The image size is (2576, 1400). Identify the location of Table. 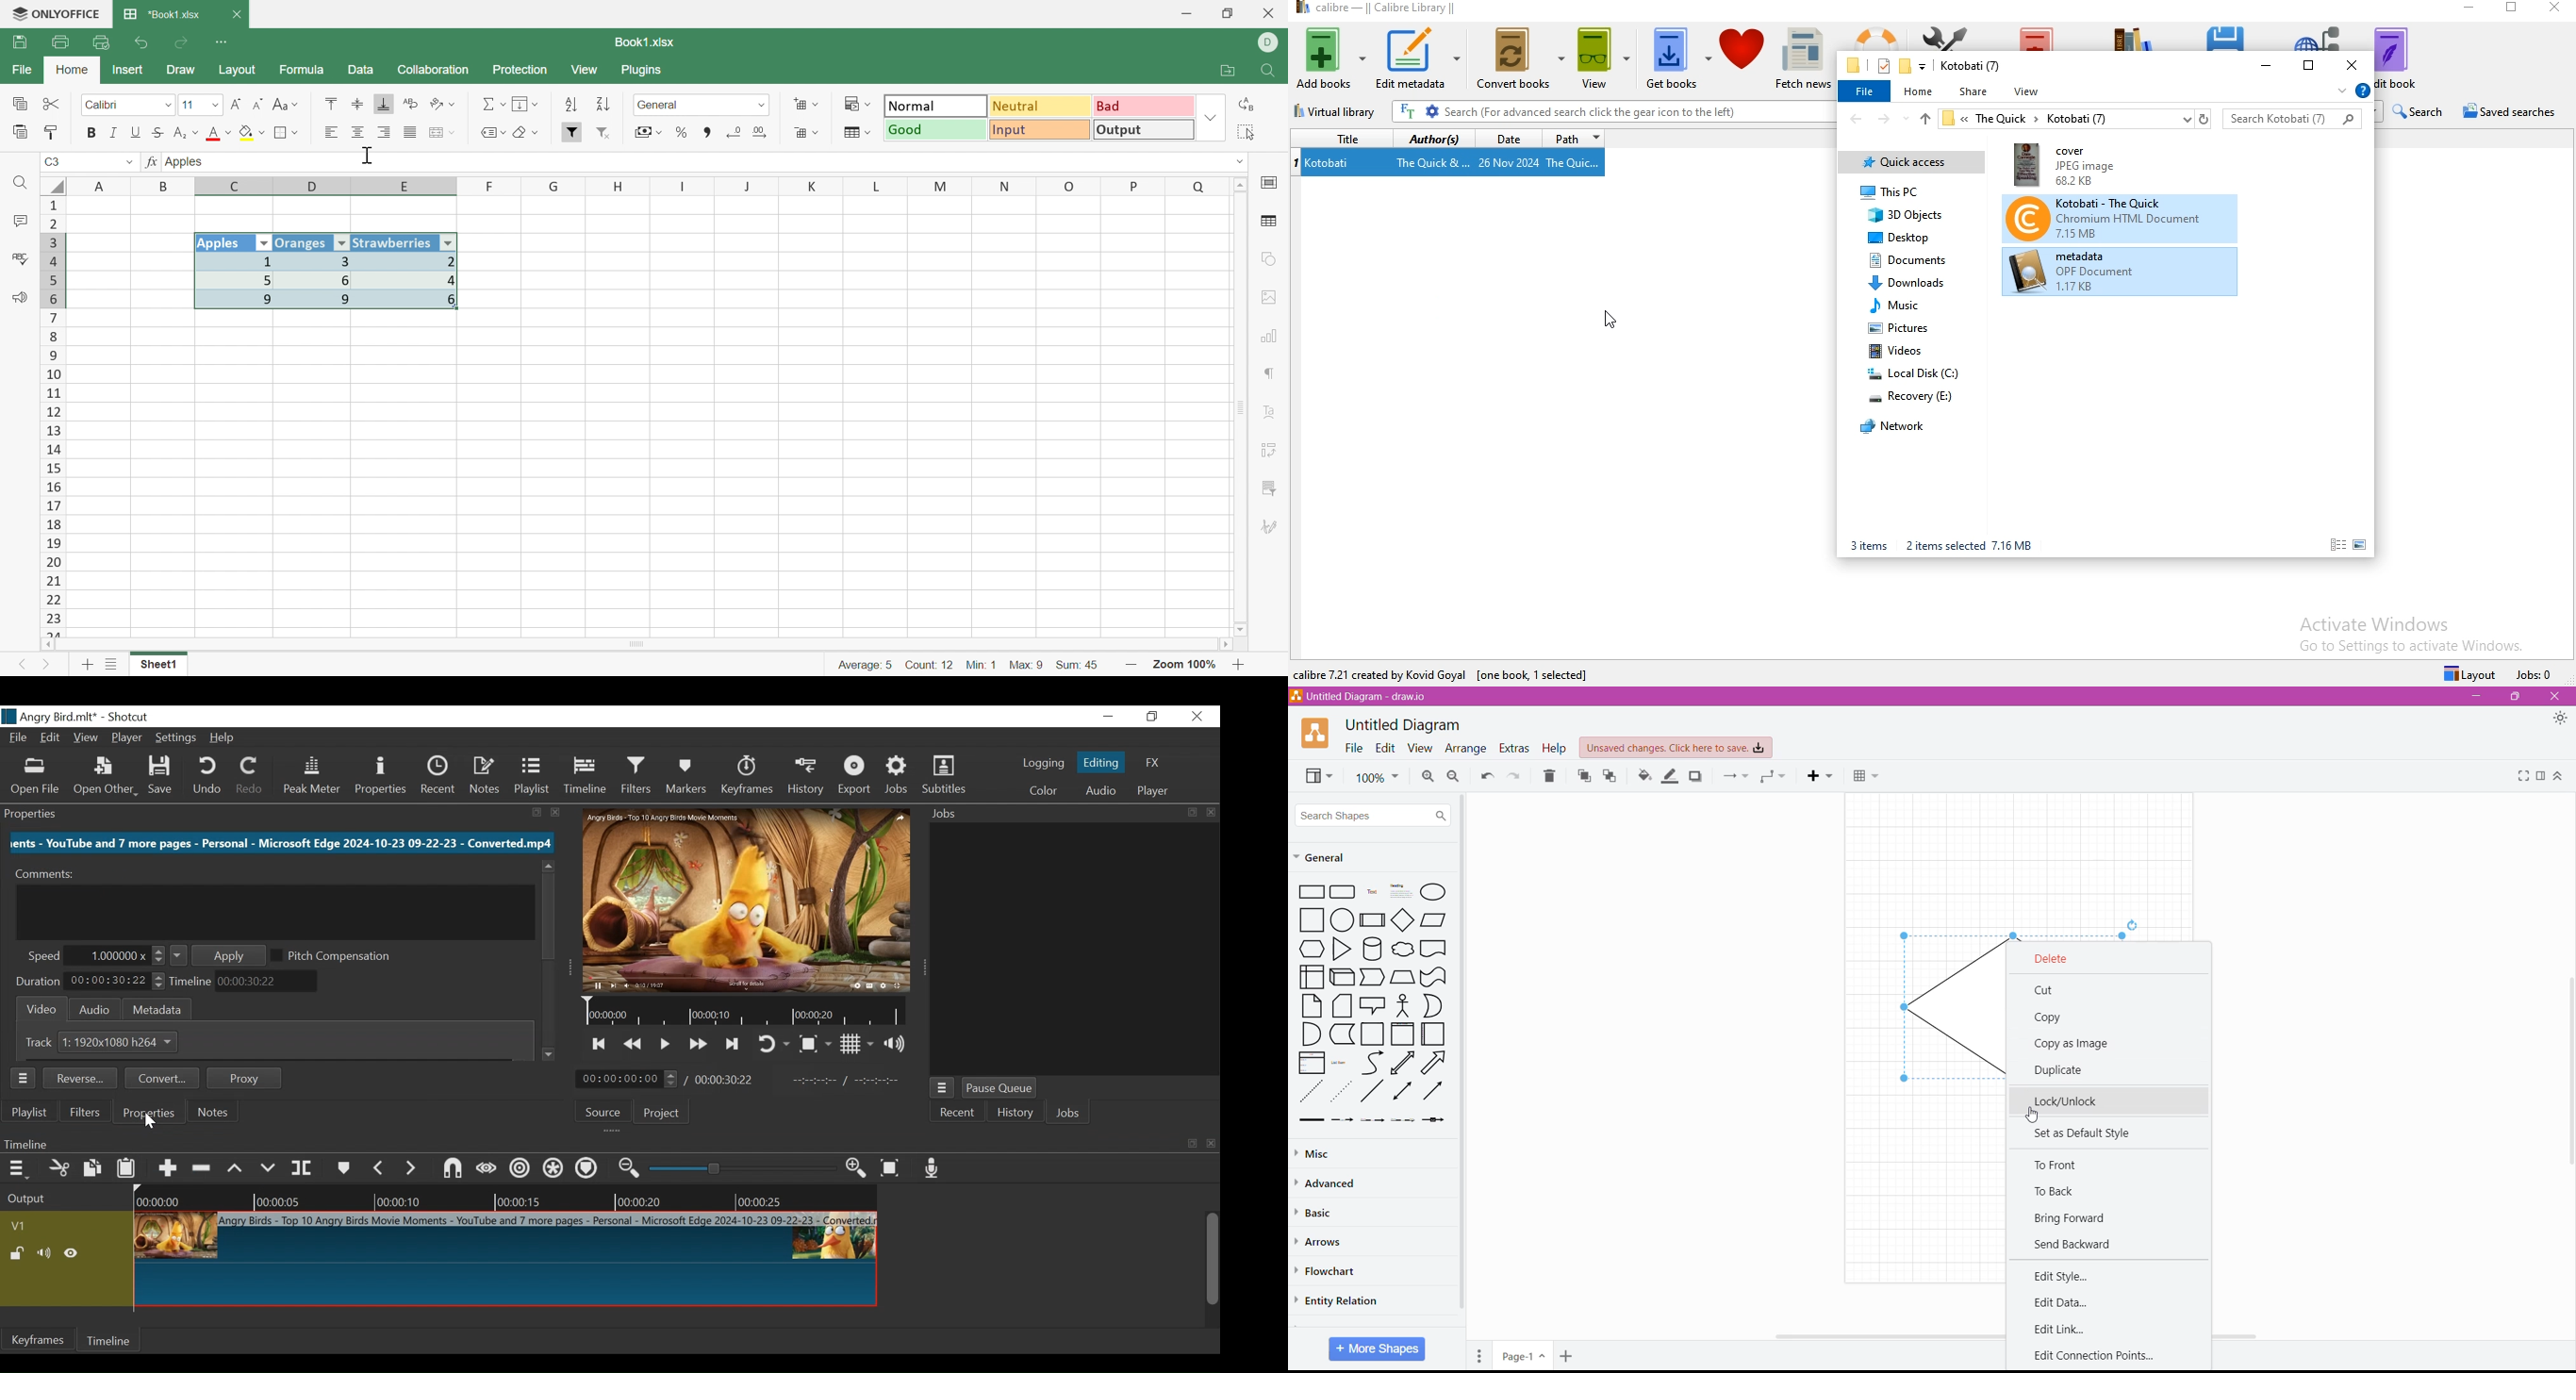
(1868, 776).